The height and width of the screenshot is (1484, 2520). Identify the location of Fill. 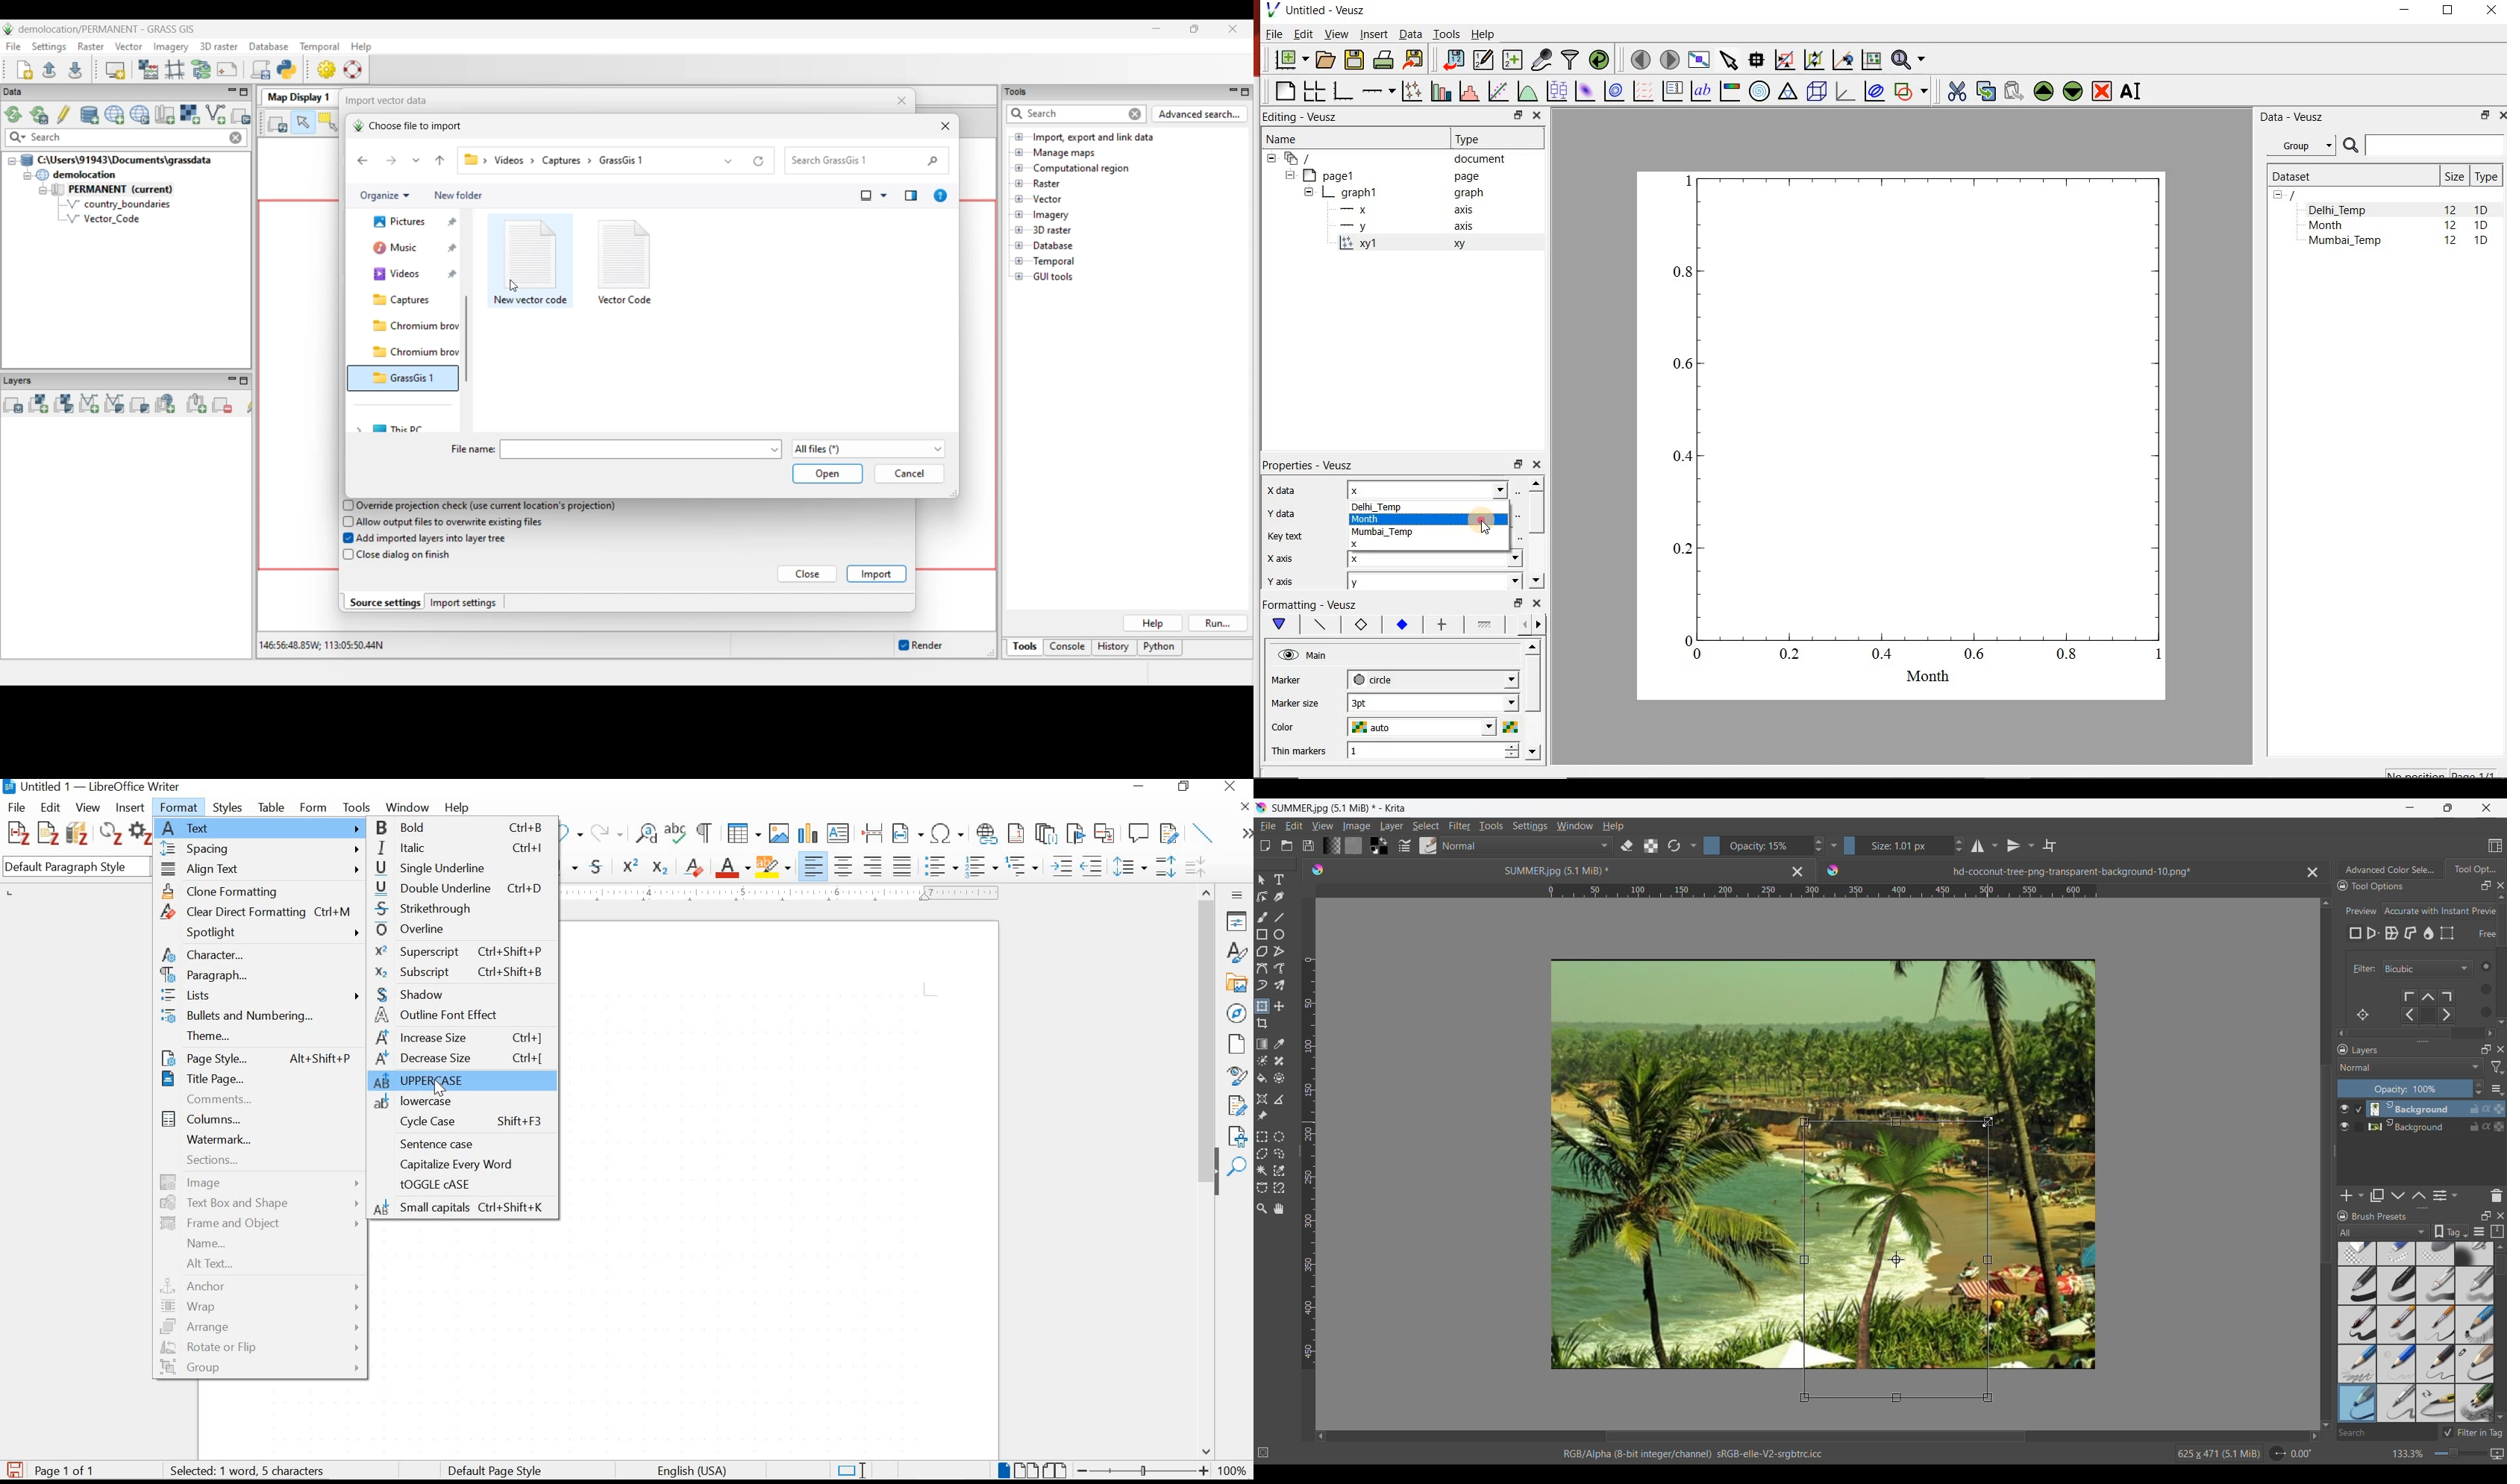
(1262, 1078).